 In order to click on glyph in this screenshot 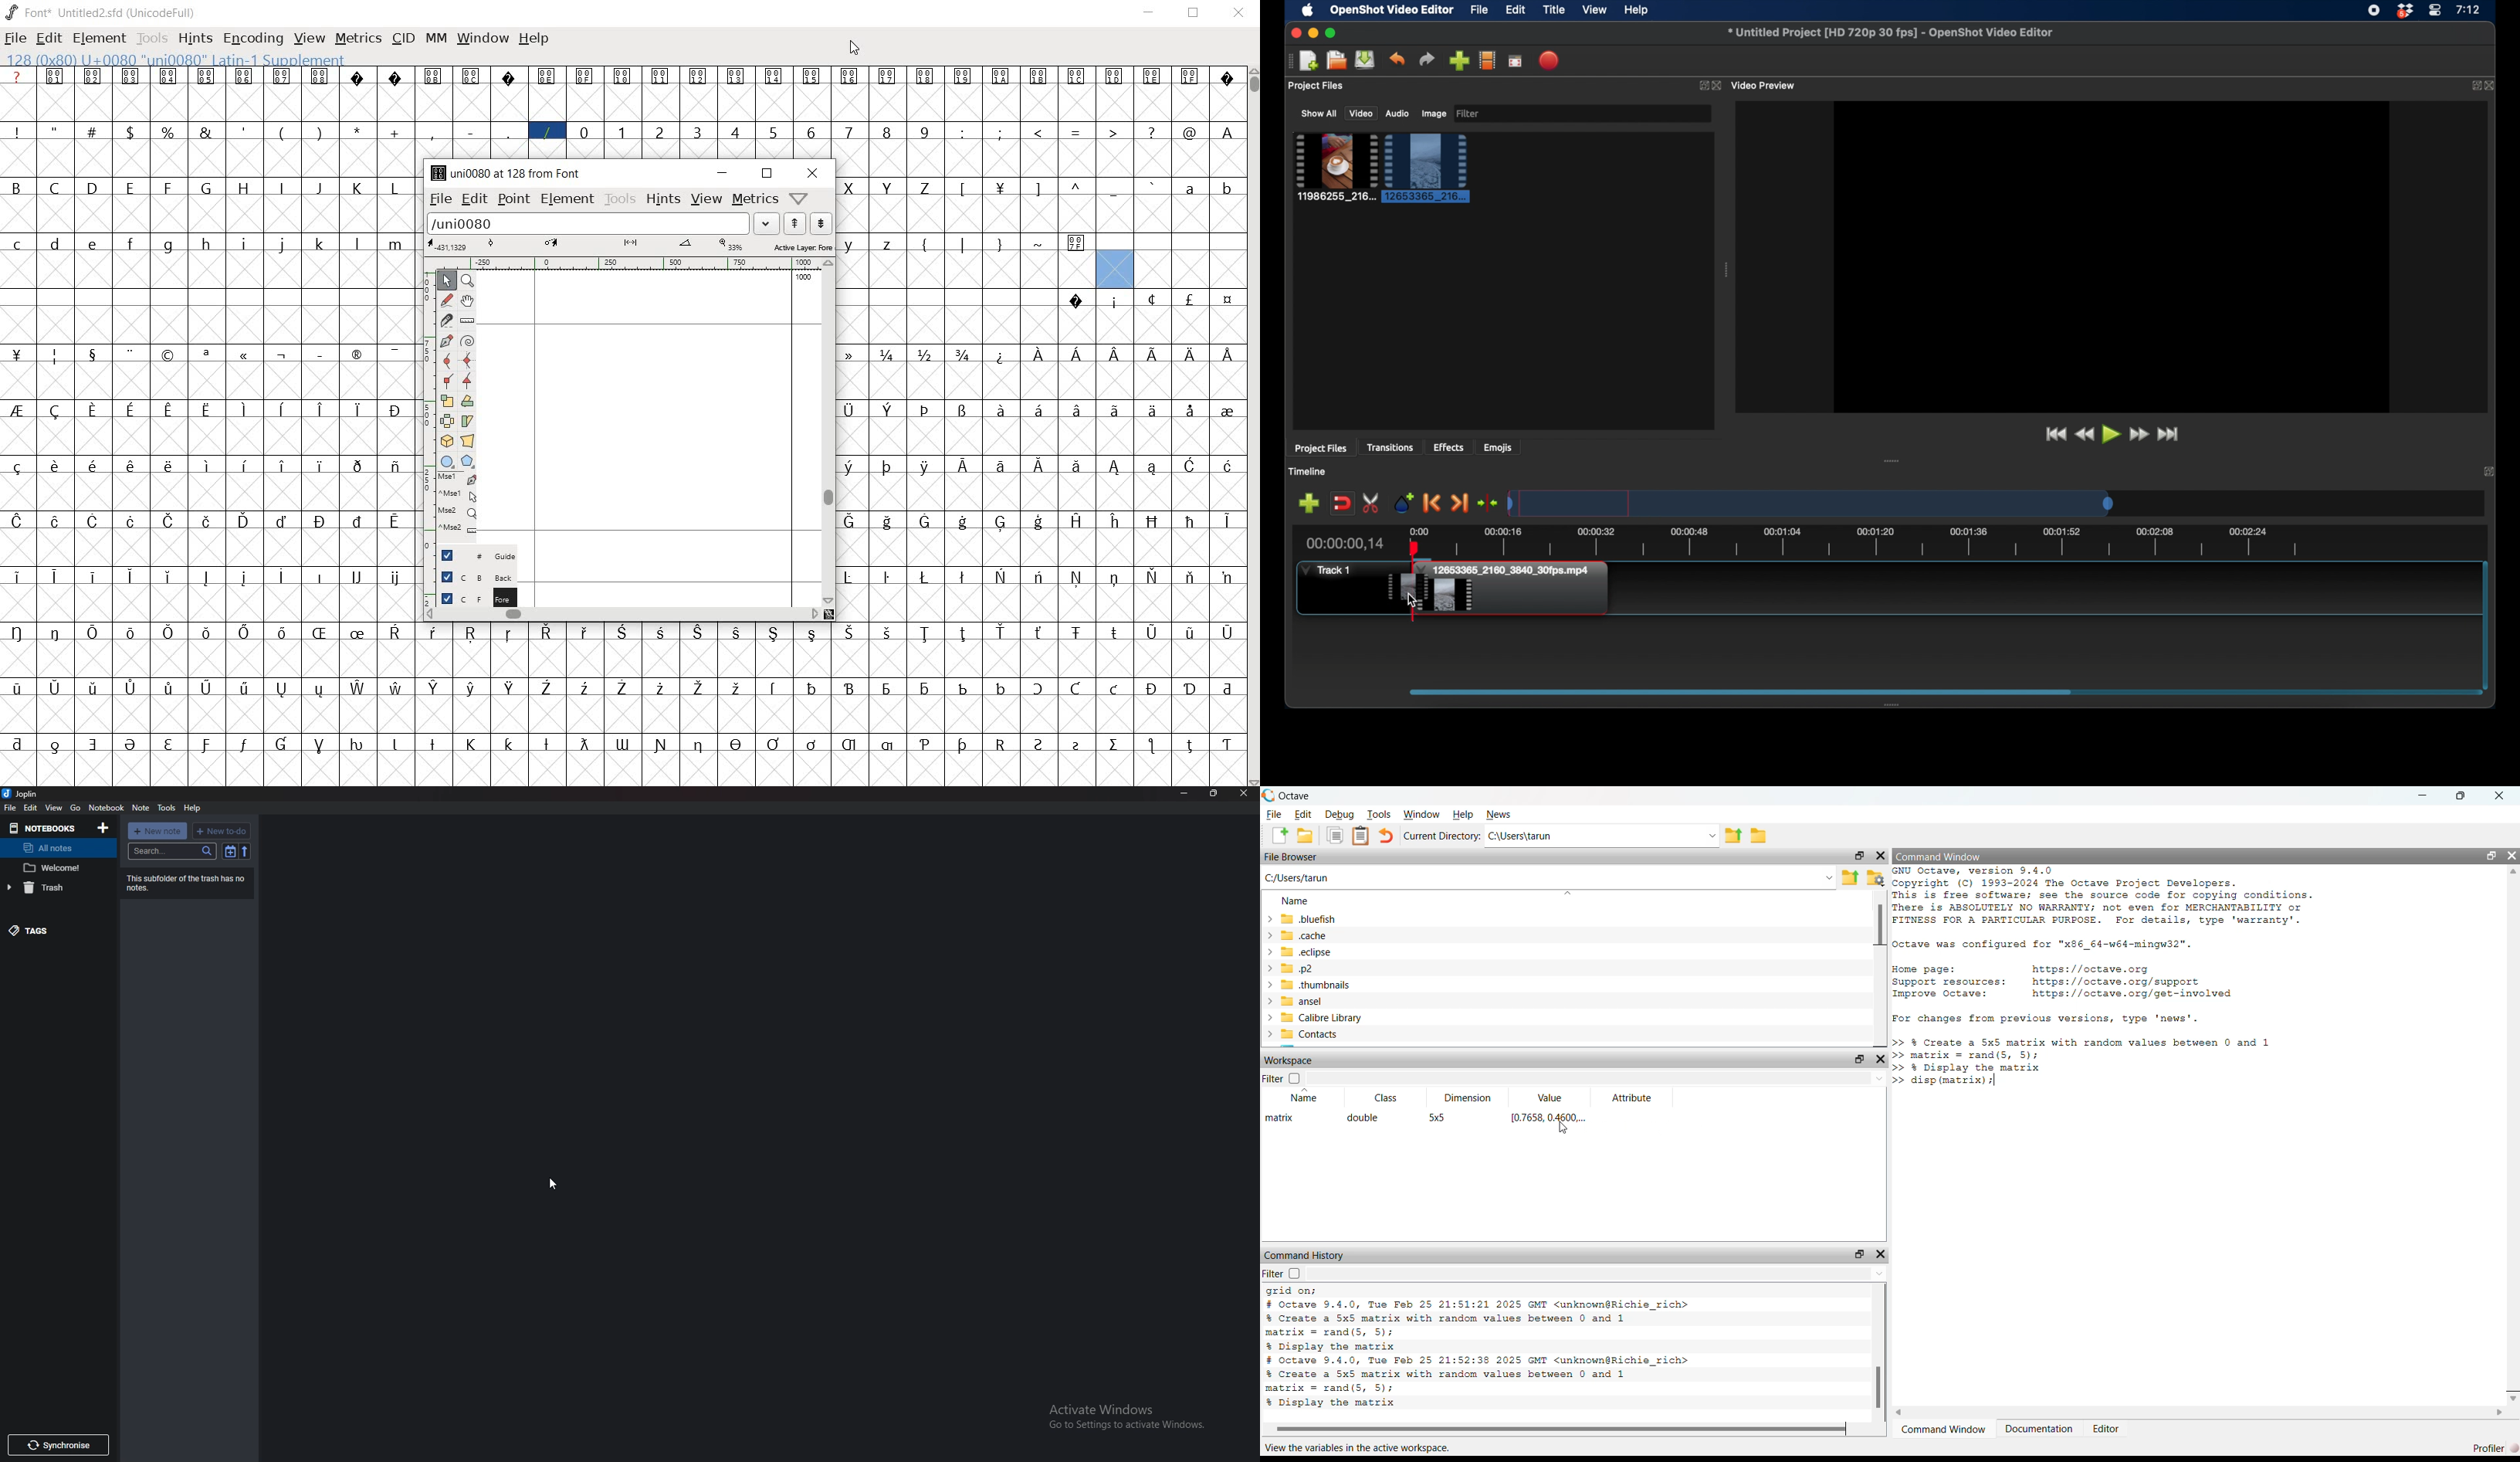, I will do `click(1037, 688)`.